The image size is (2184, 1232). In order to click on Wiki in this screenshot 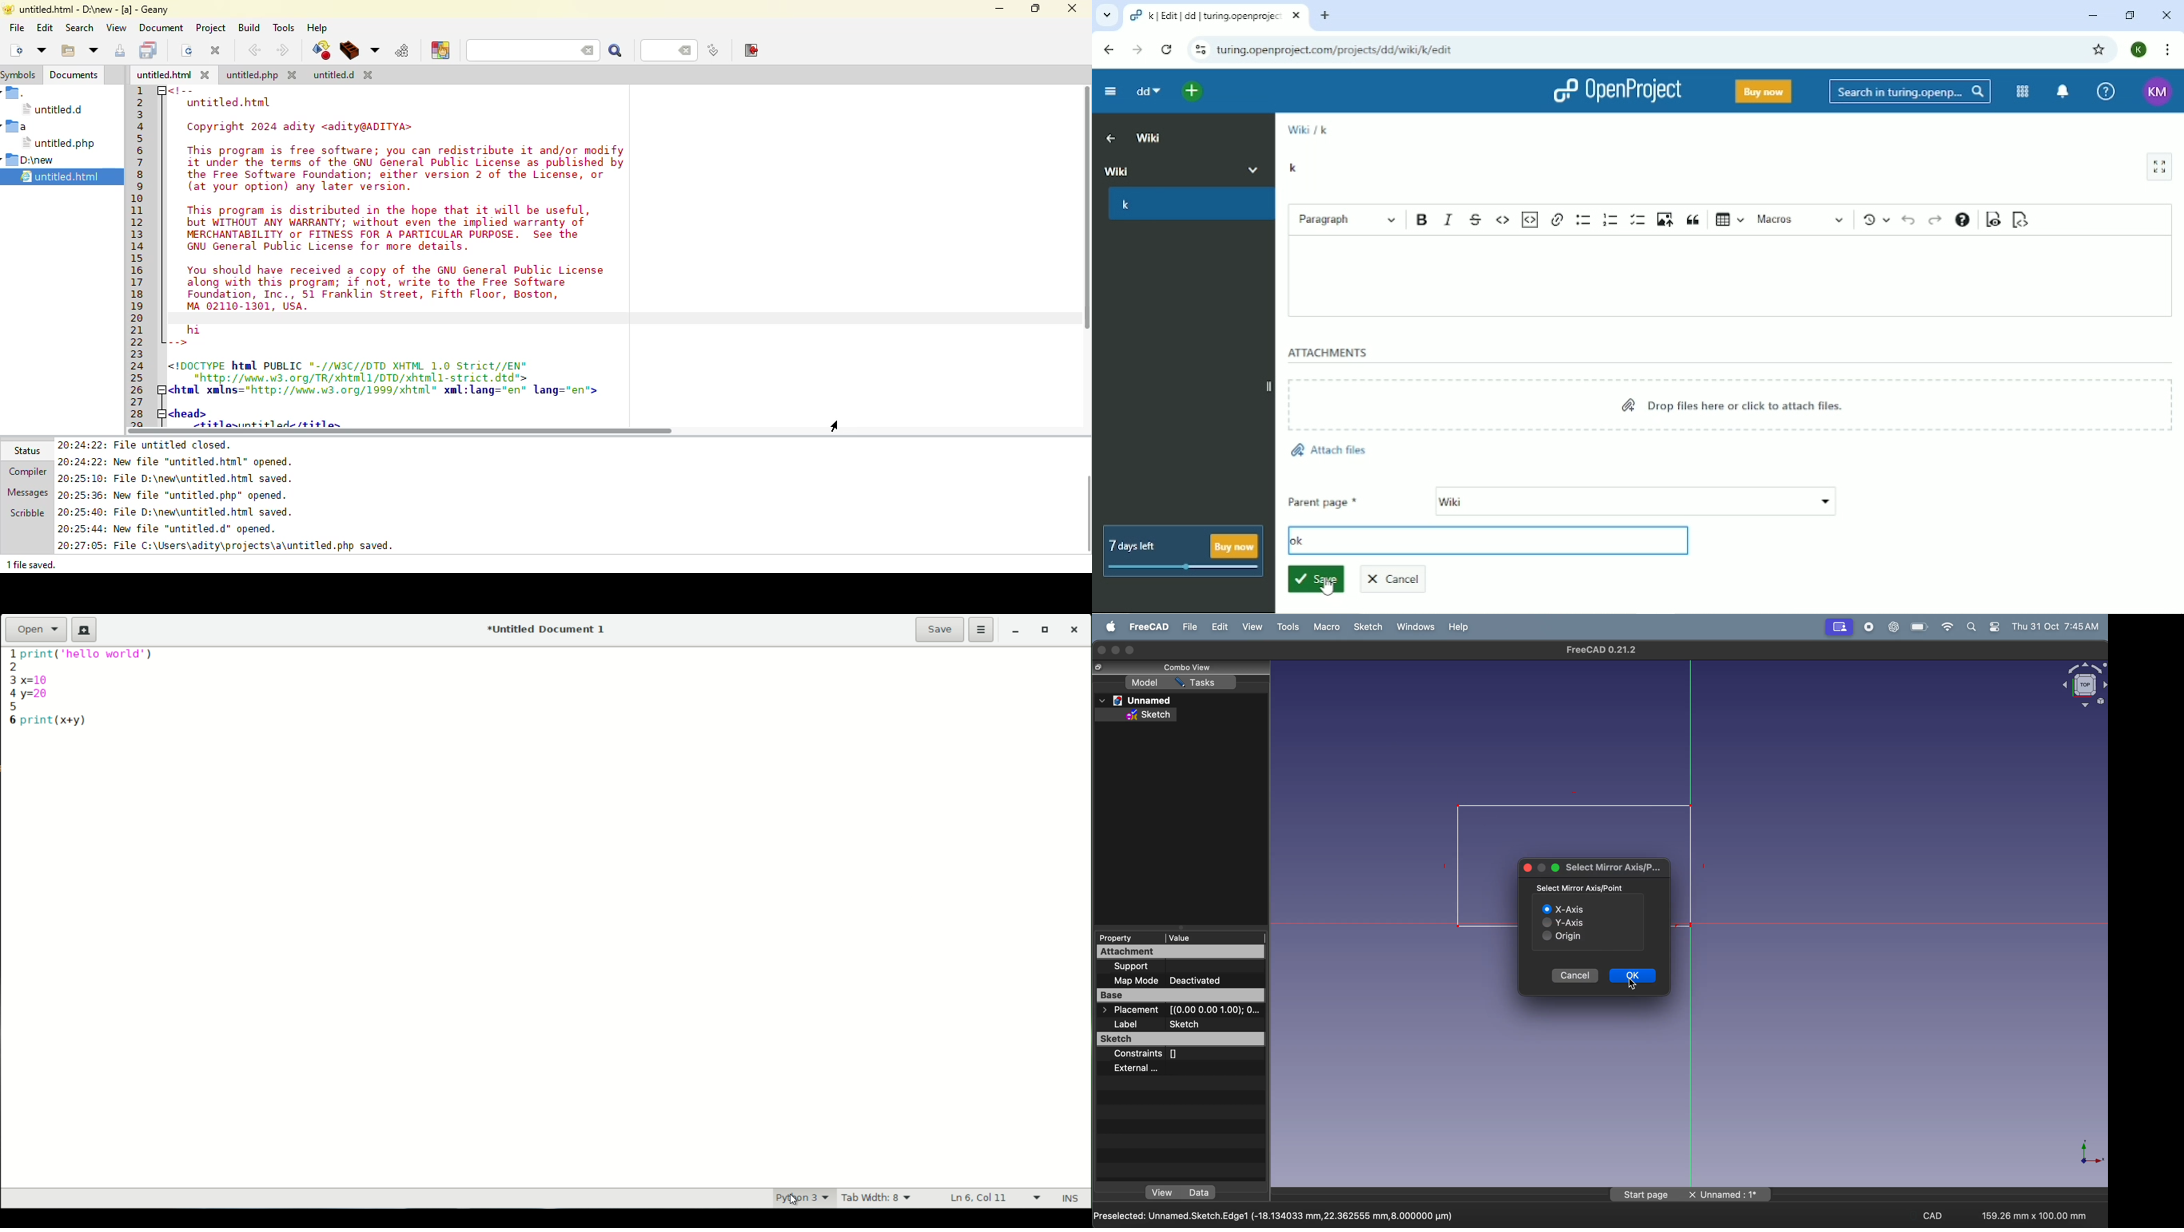, I will do `click(1150, 137)`.